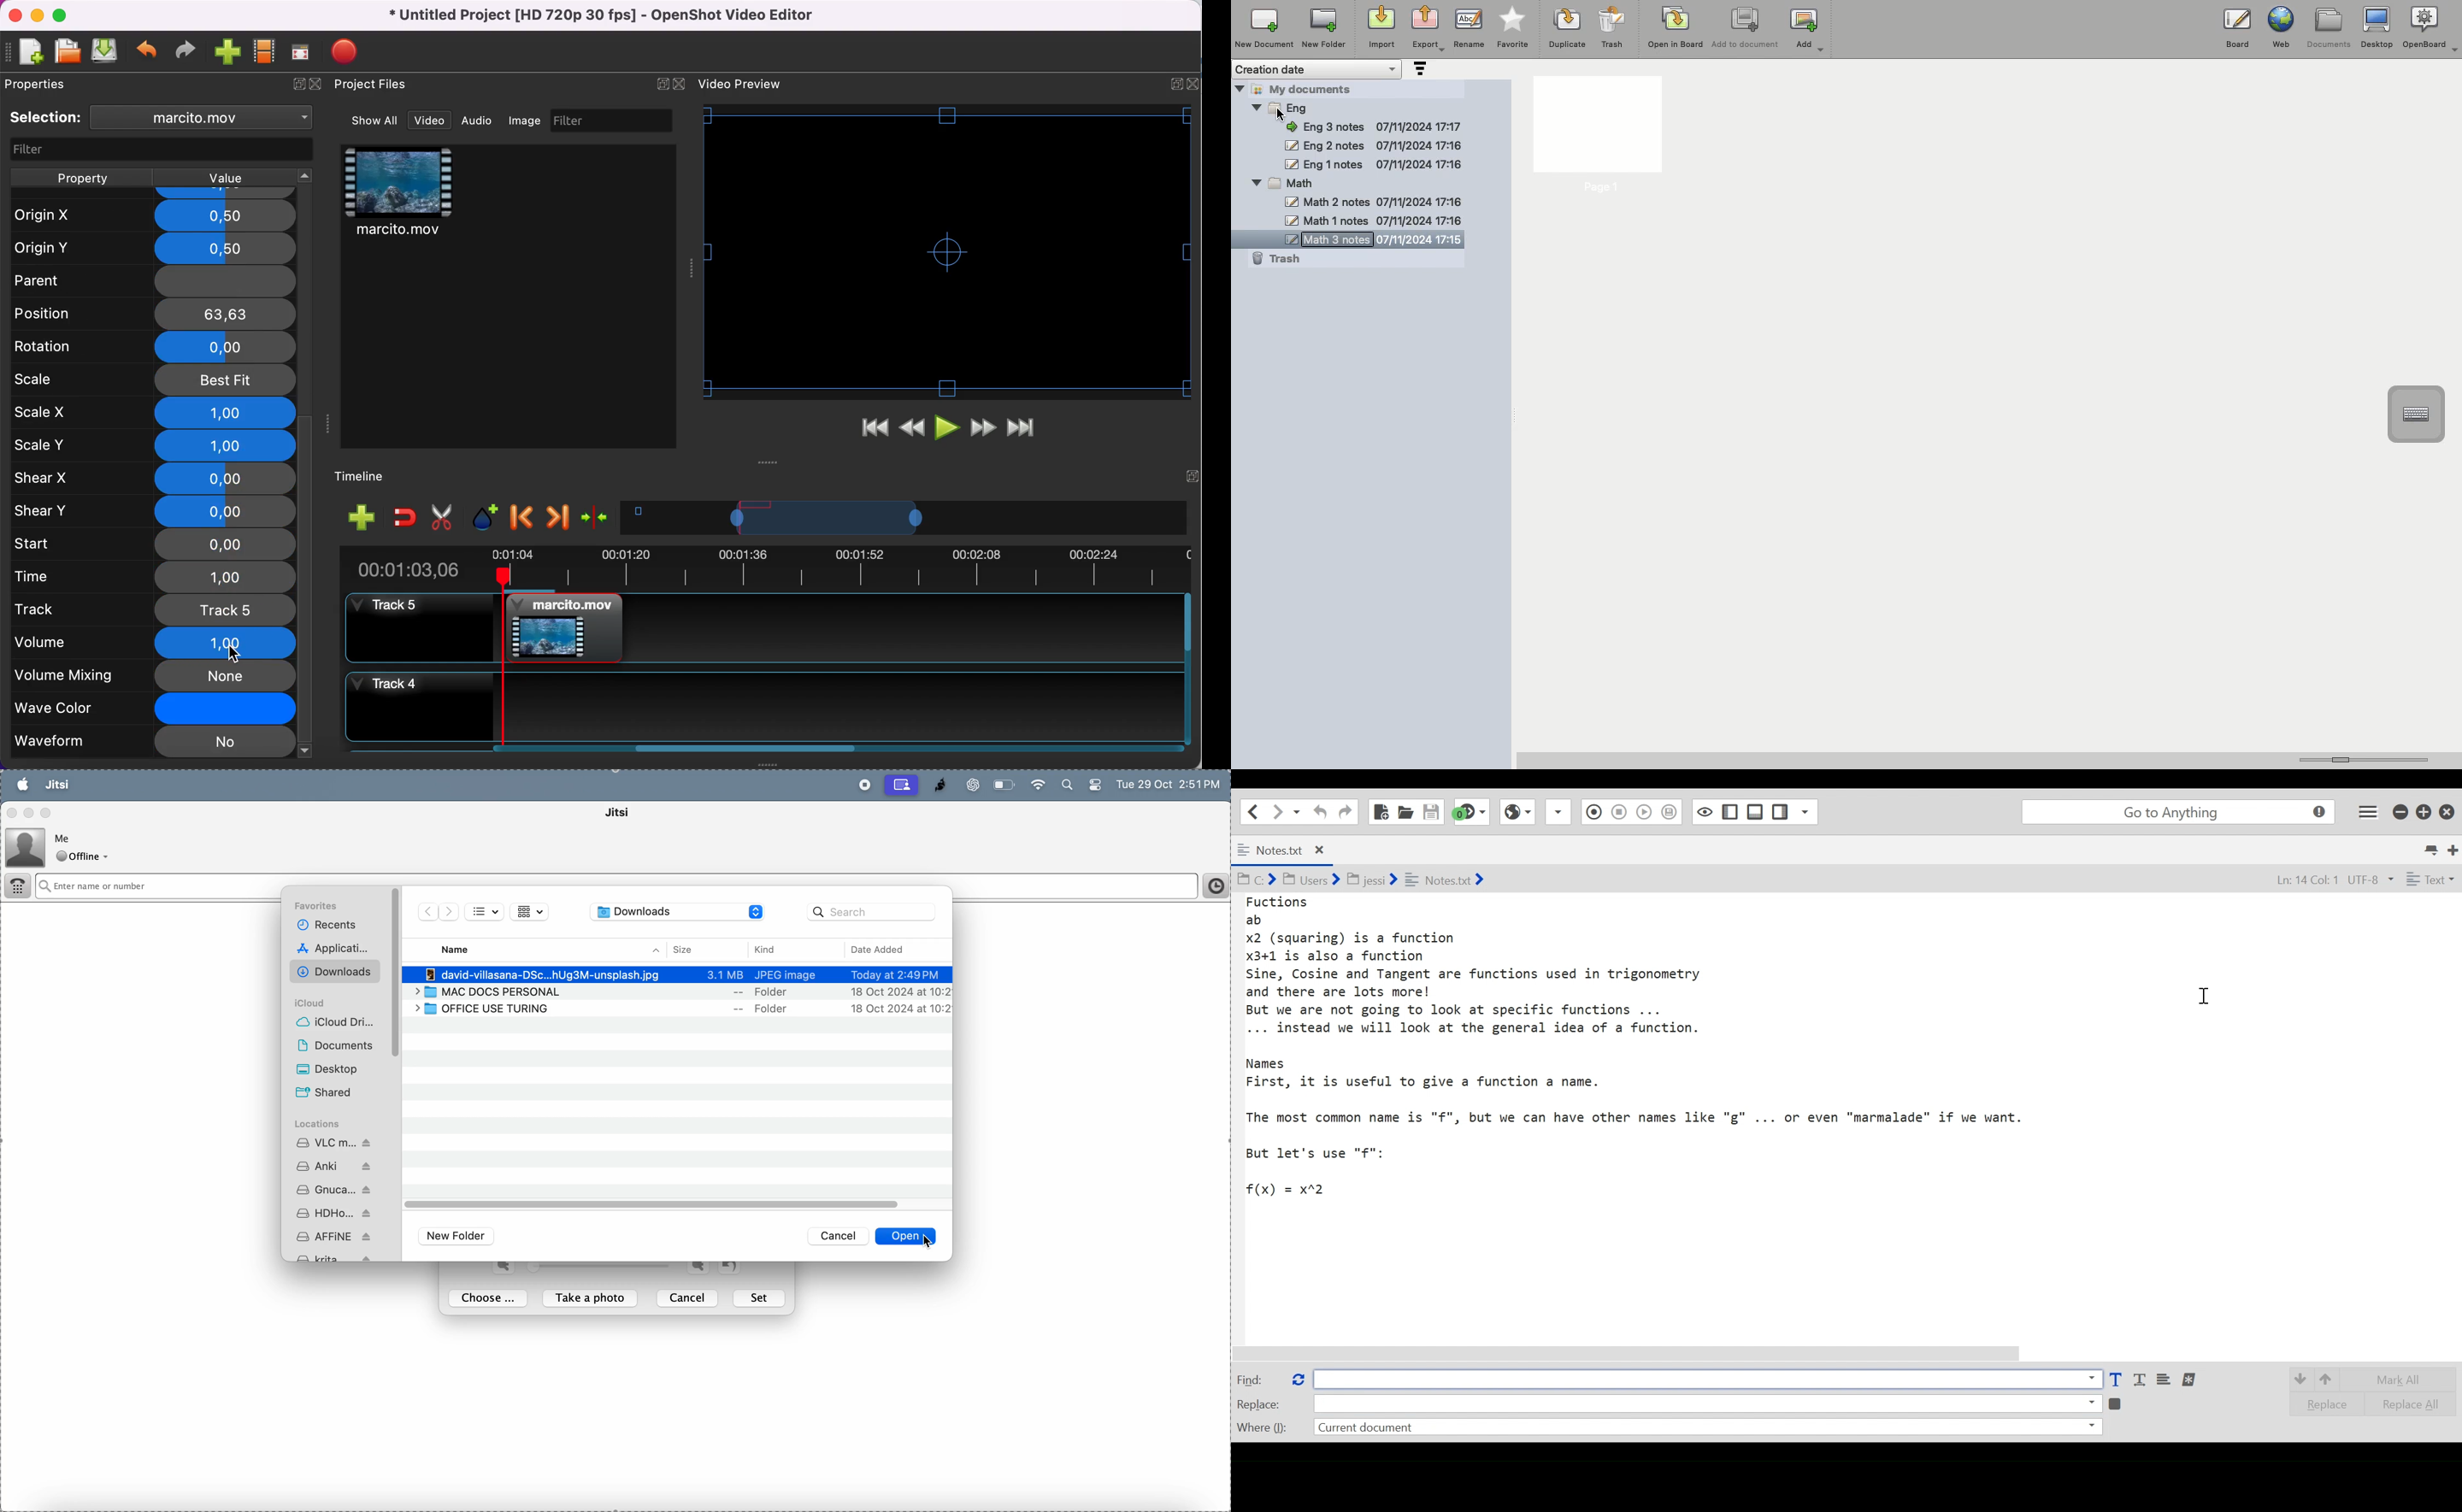  What do you see at coordinates (335, 948) in the screenshot?
I see `applications` at bounding box center [335, 948].